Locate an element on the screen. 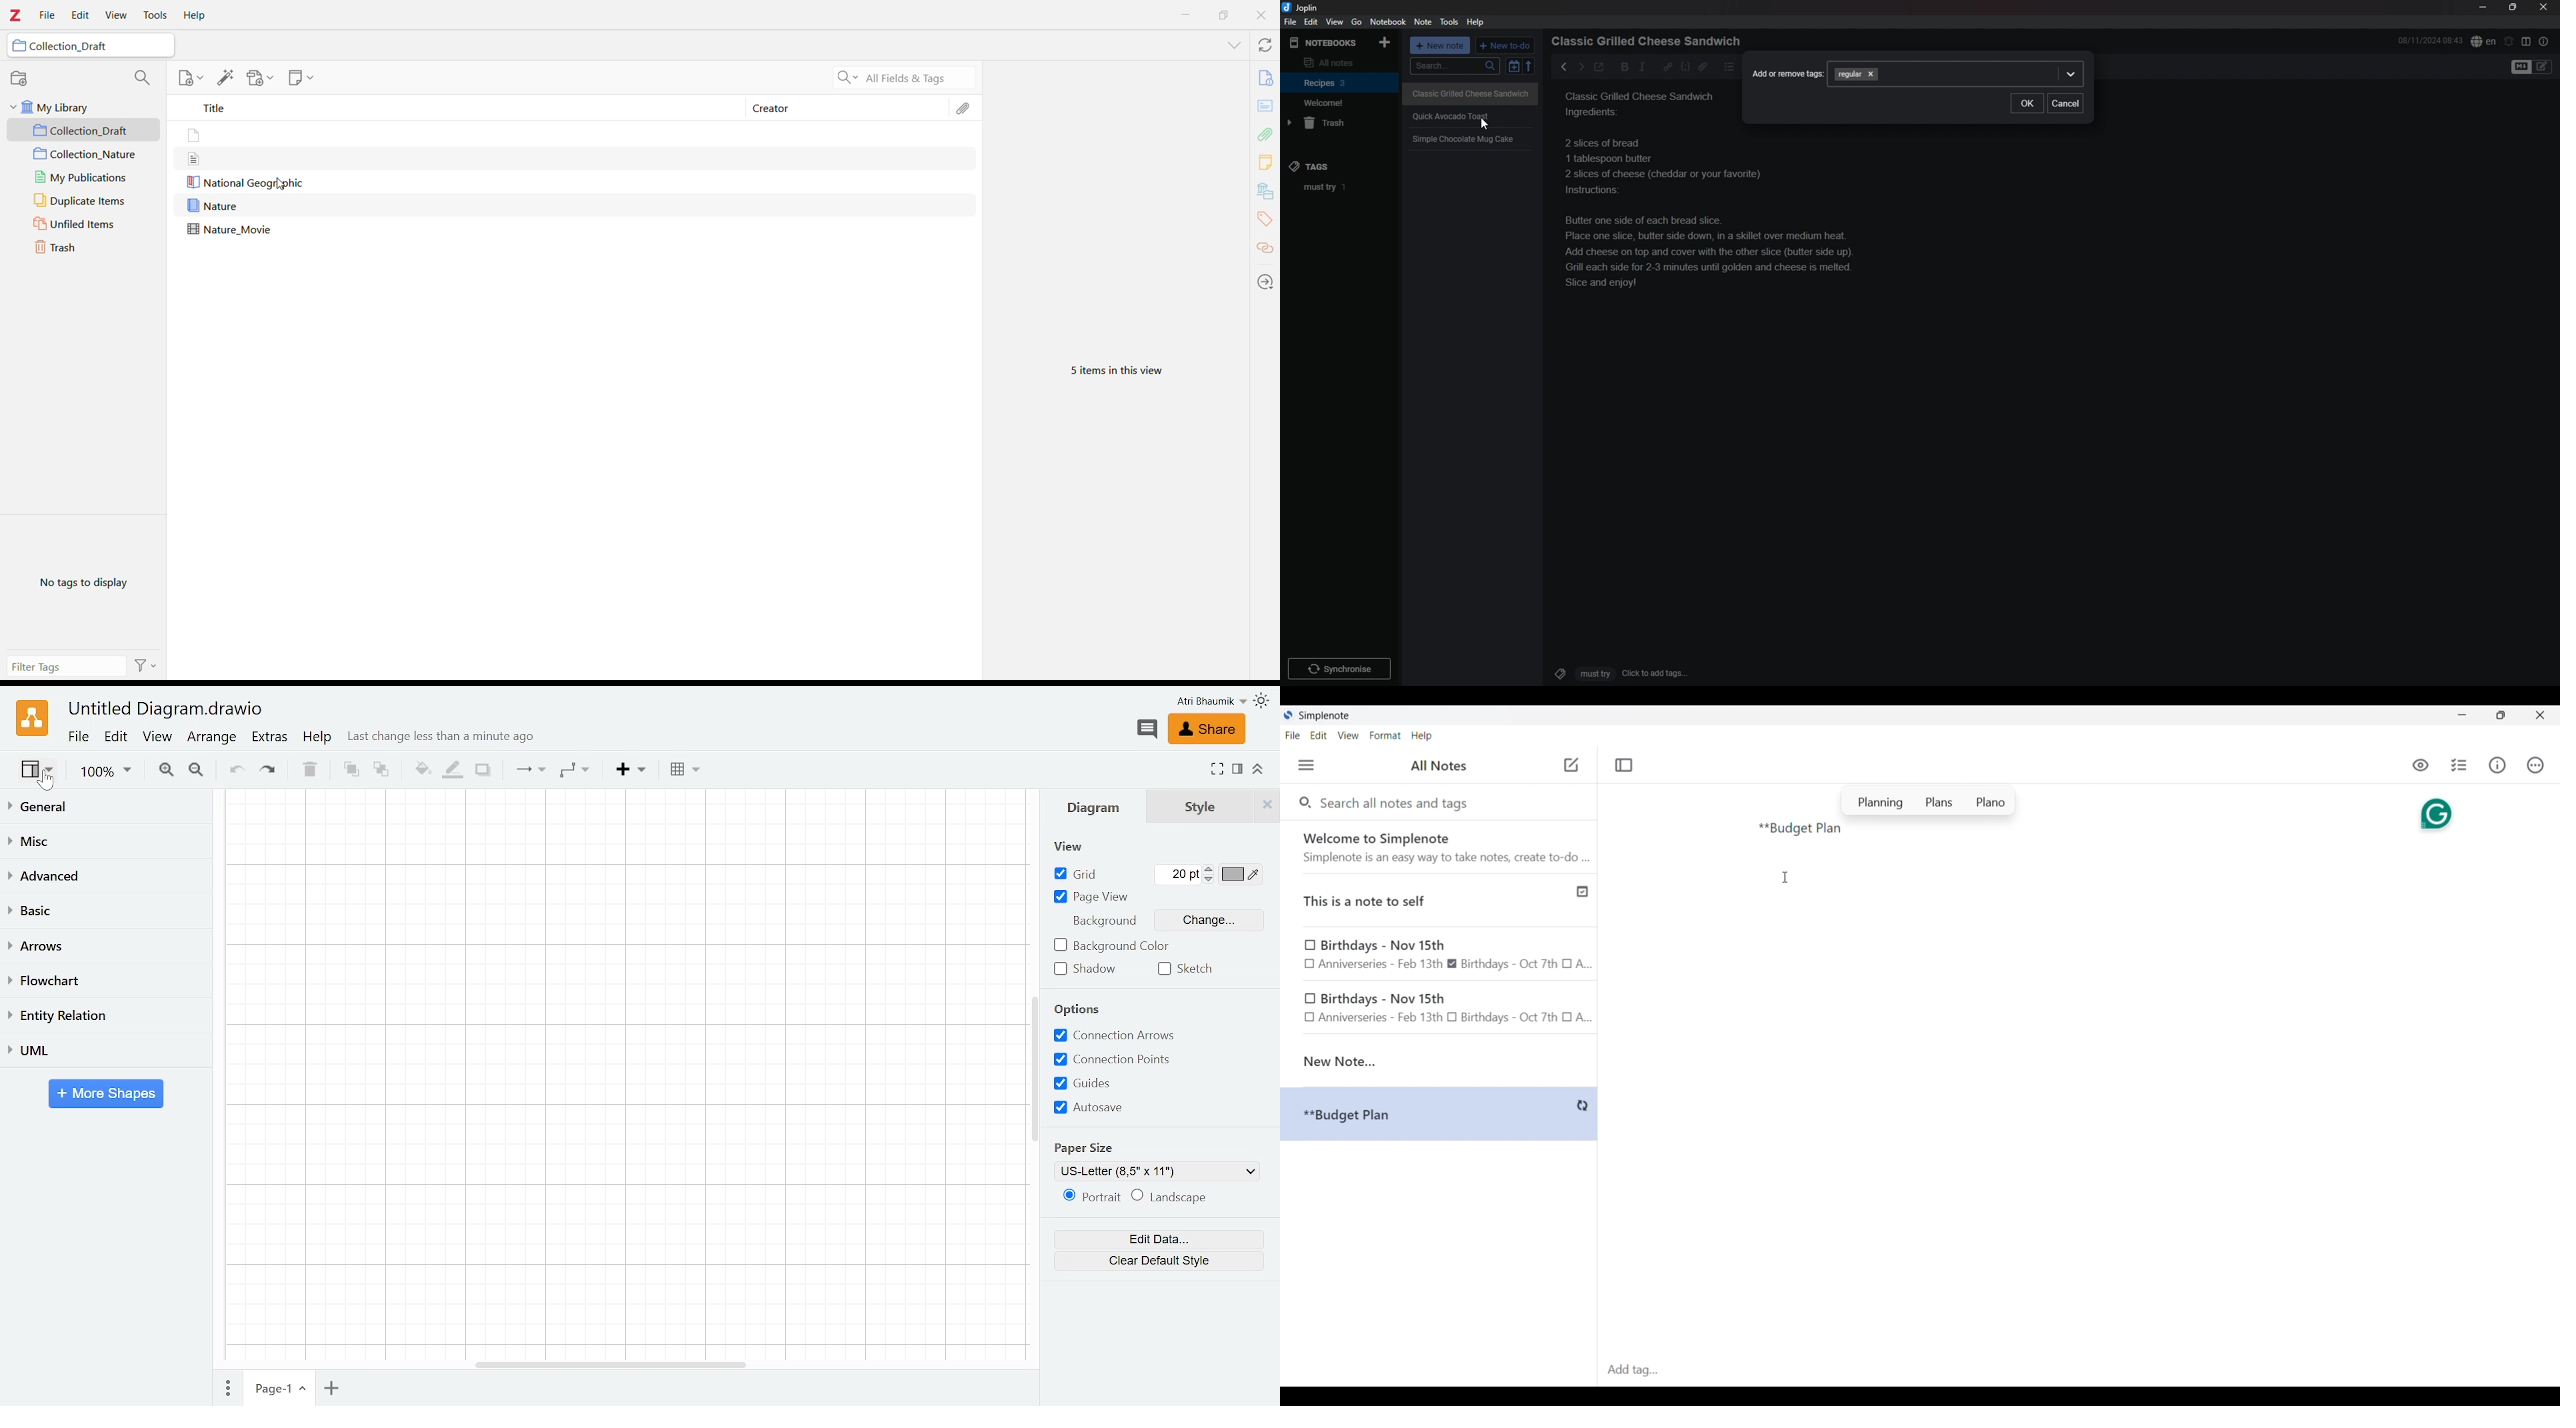 Image resolution: width=2576 pixels, height=1428 pixels. Connection arrows is located at coordinates (1117, 1033).